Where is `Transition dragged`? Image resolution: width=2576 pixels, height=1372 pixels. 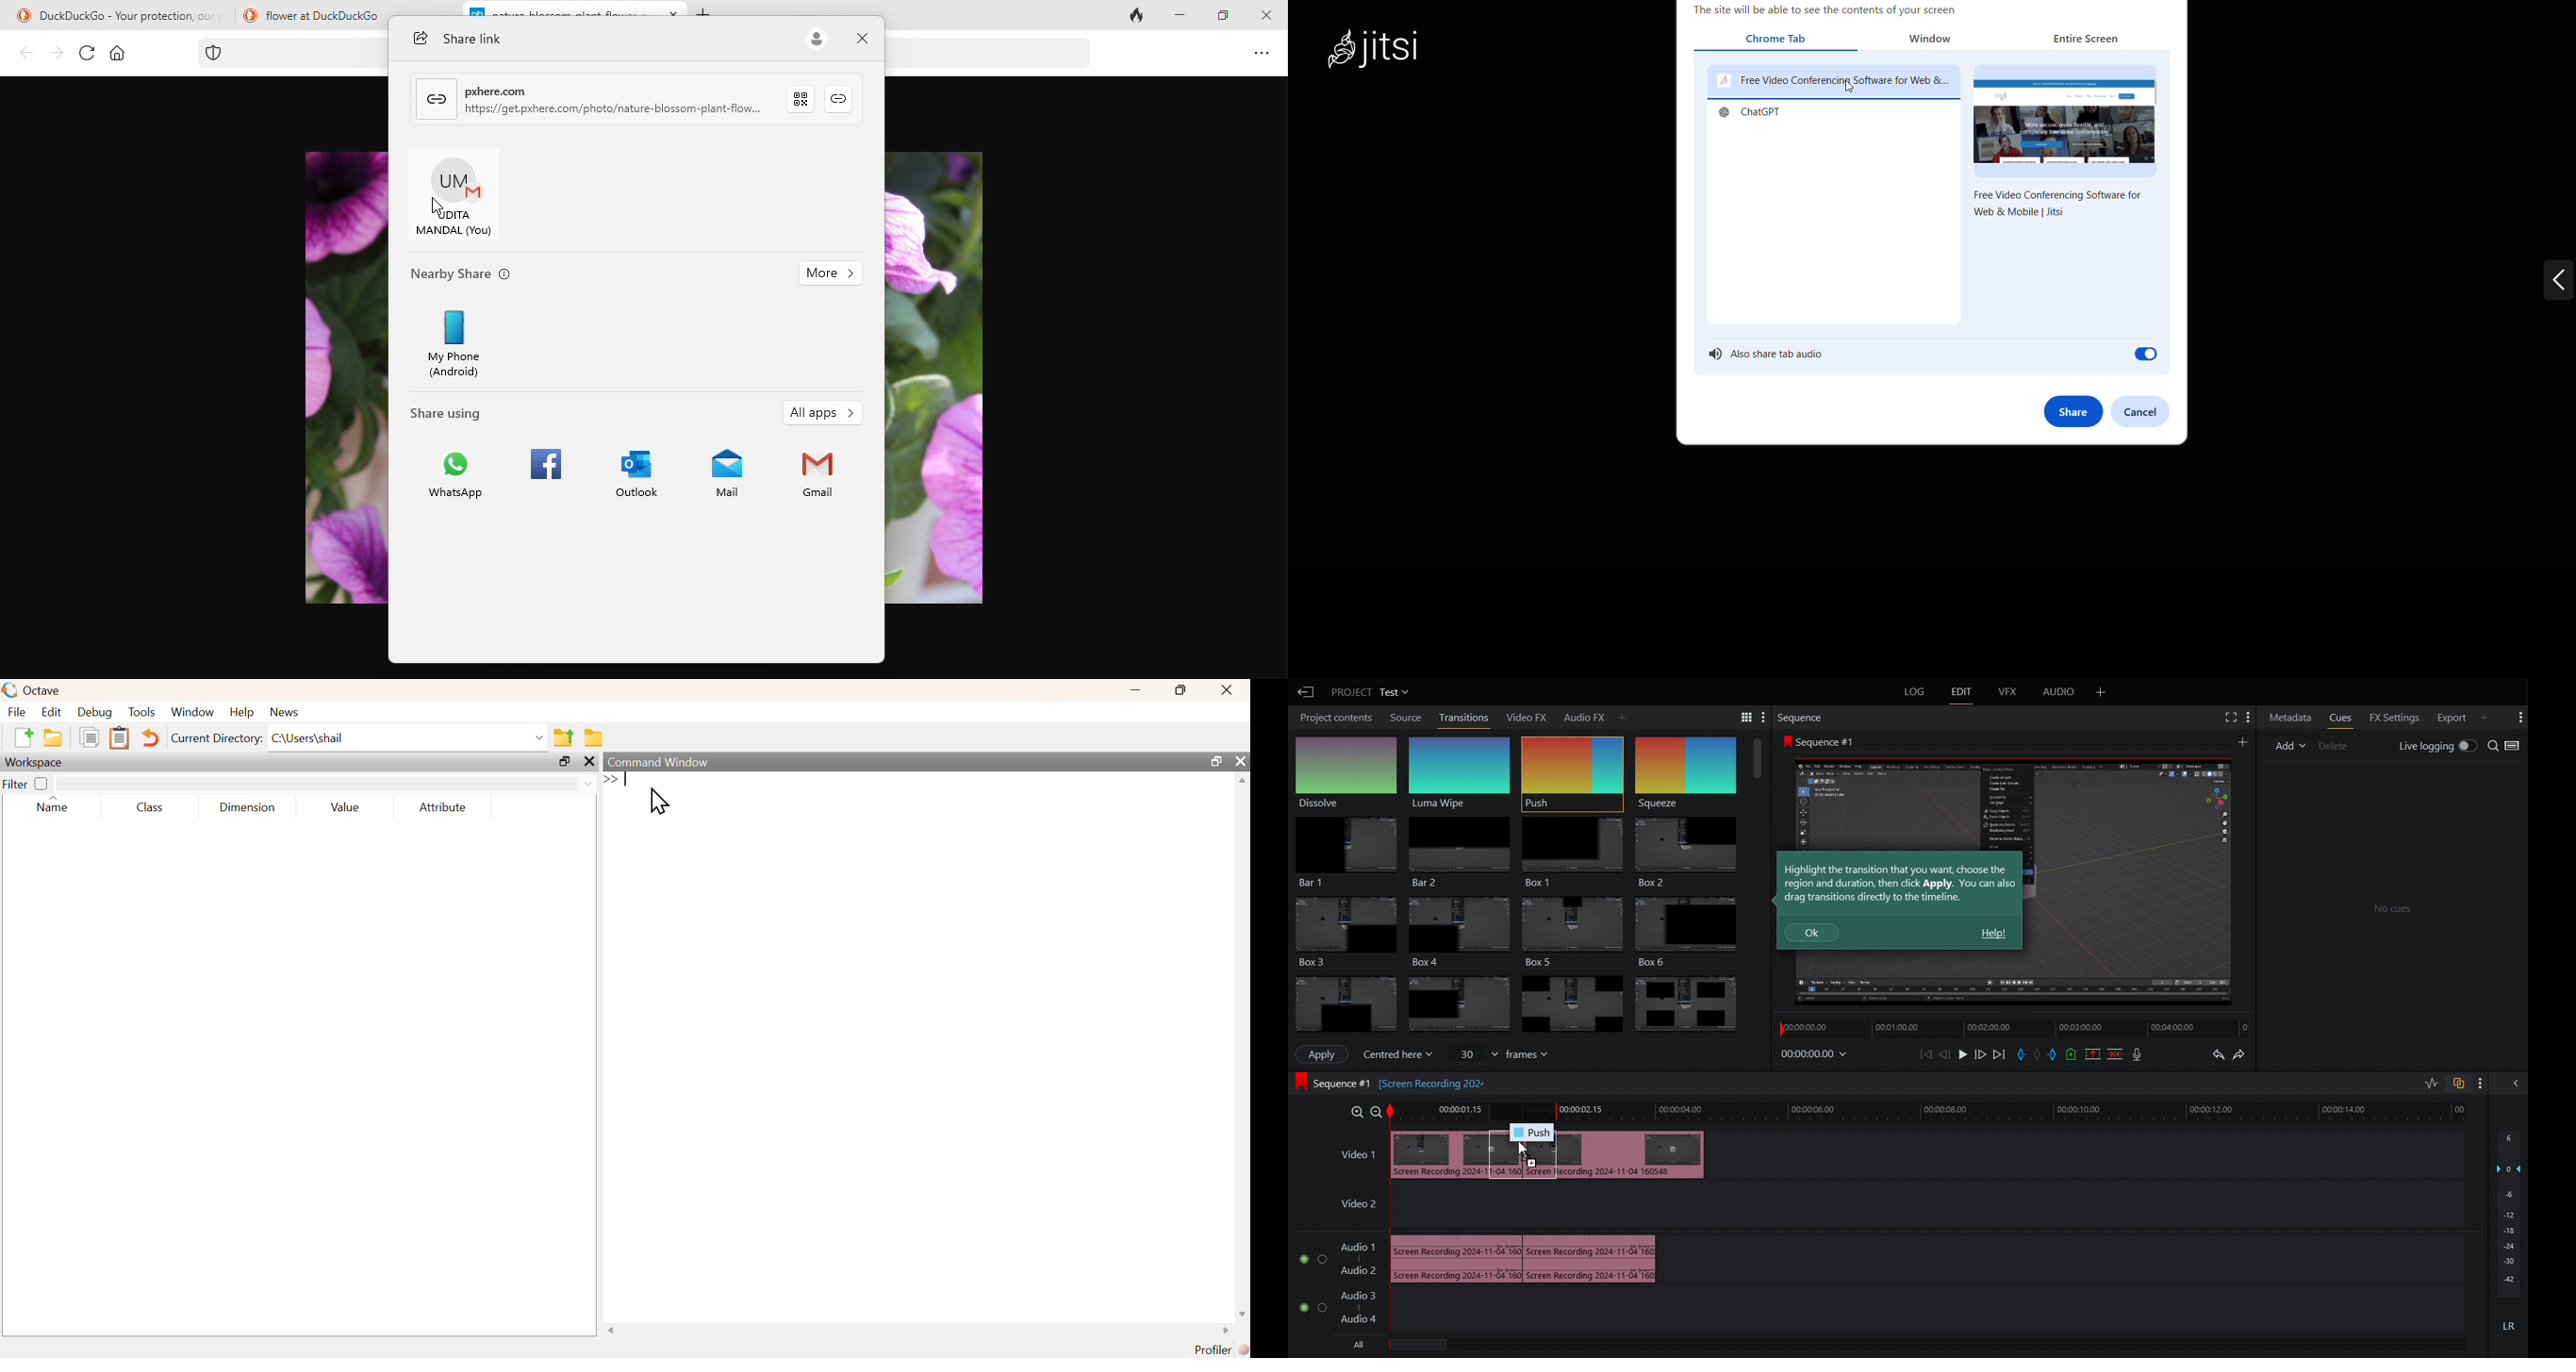 Transition dragged is located at coordinates (1560, 1156).